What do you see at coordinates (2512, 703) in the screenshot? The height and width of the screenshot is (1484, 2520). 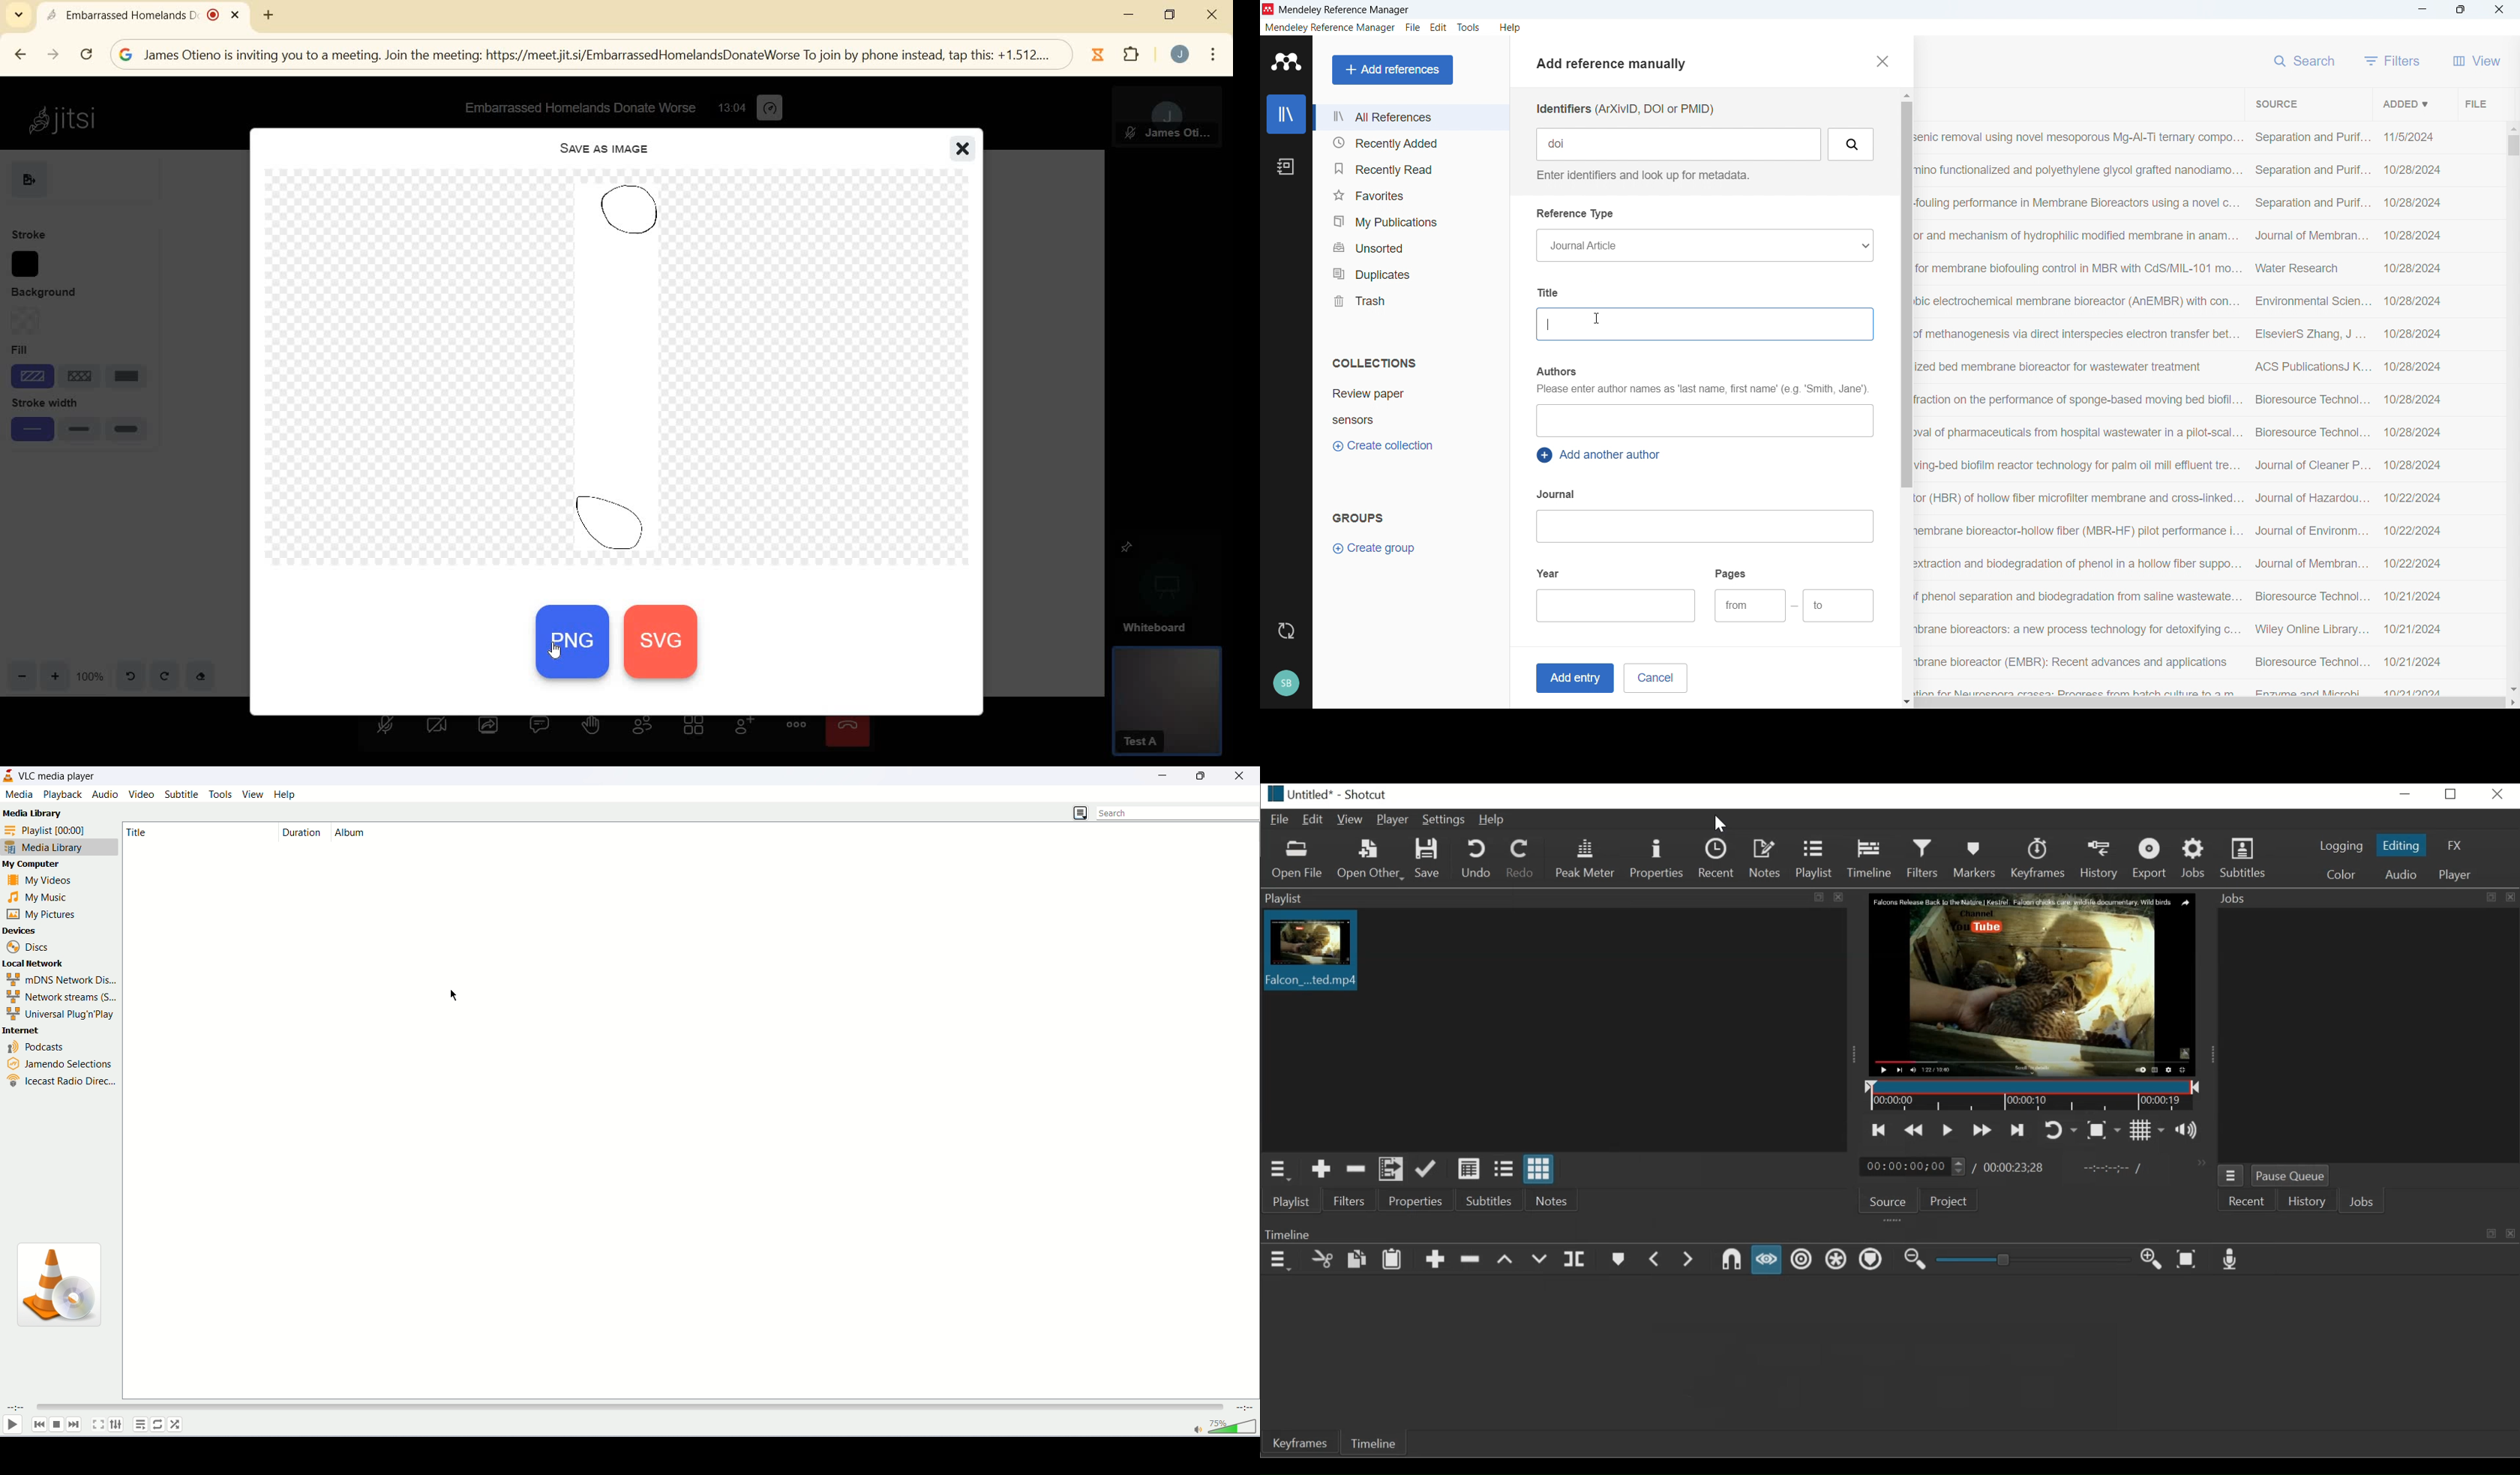 I see `Scroll right ` at bounding box center [2512, 703].